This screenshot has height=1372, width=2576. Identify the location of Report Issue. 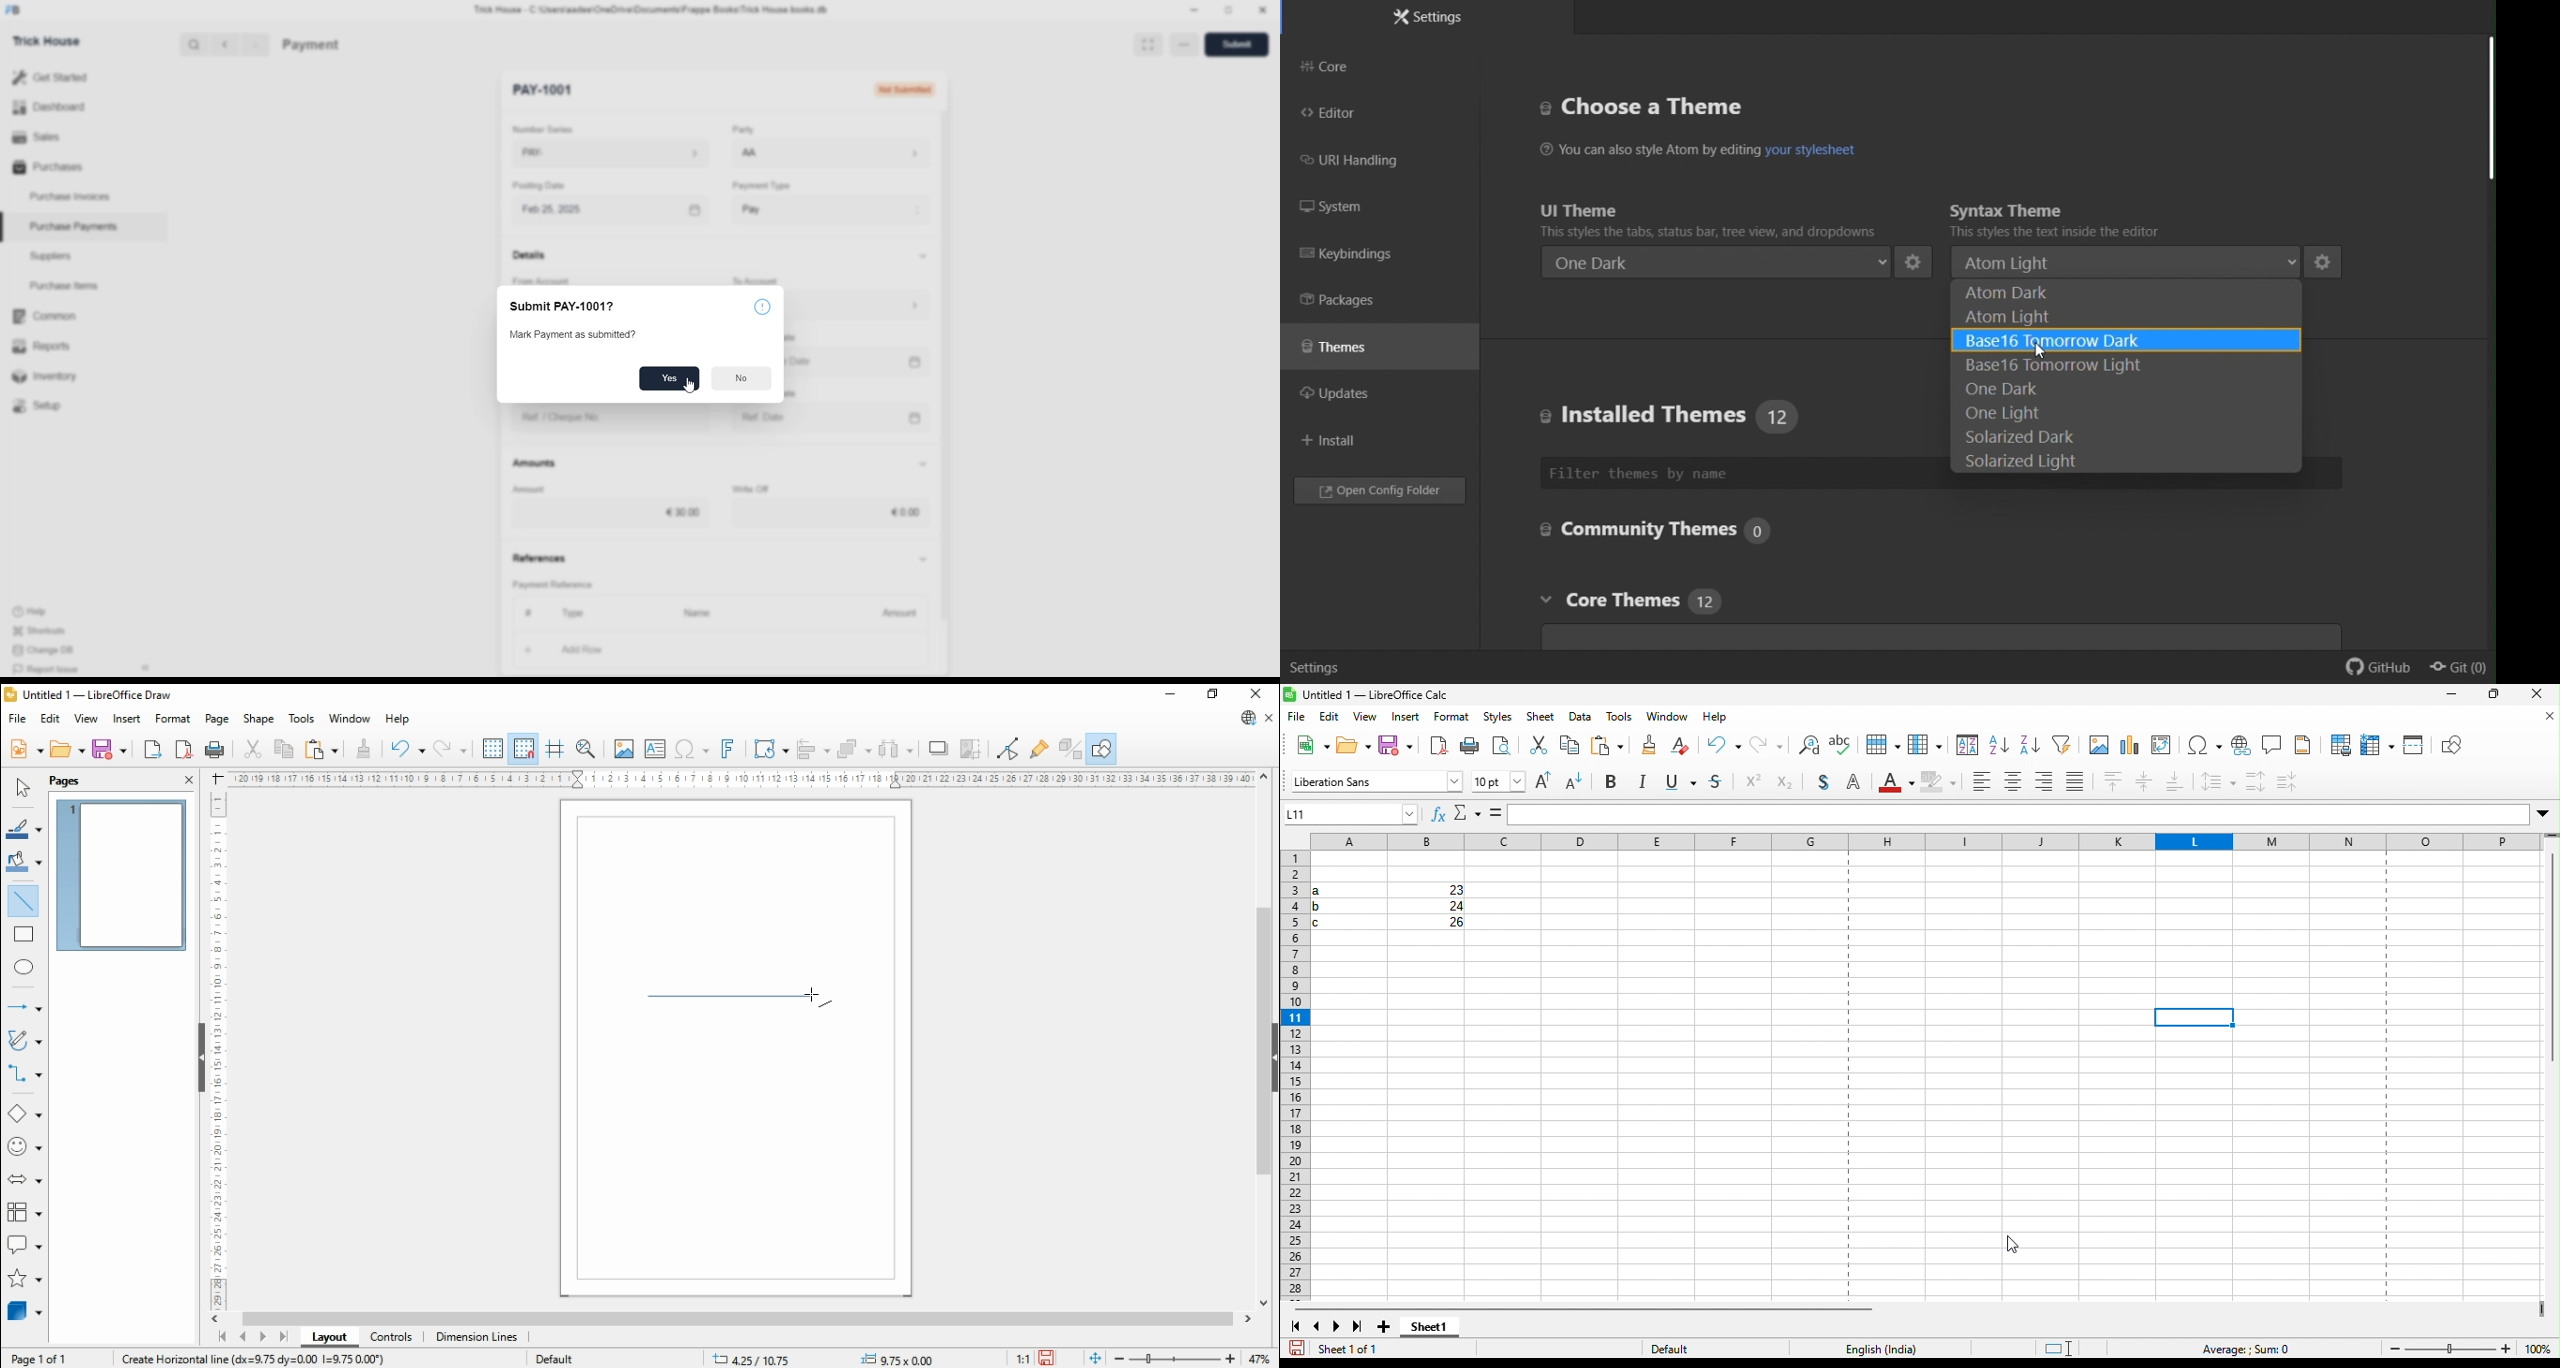
(50, 669).